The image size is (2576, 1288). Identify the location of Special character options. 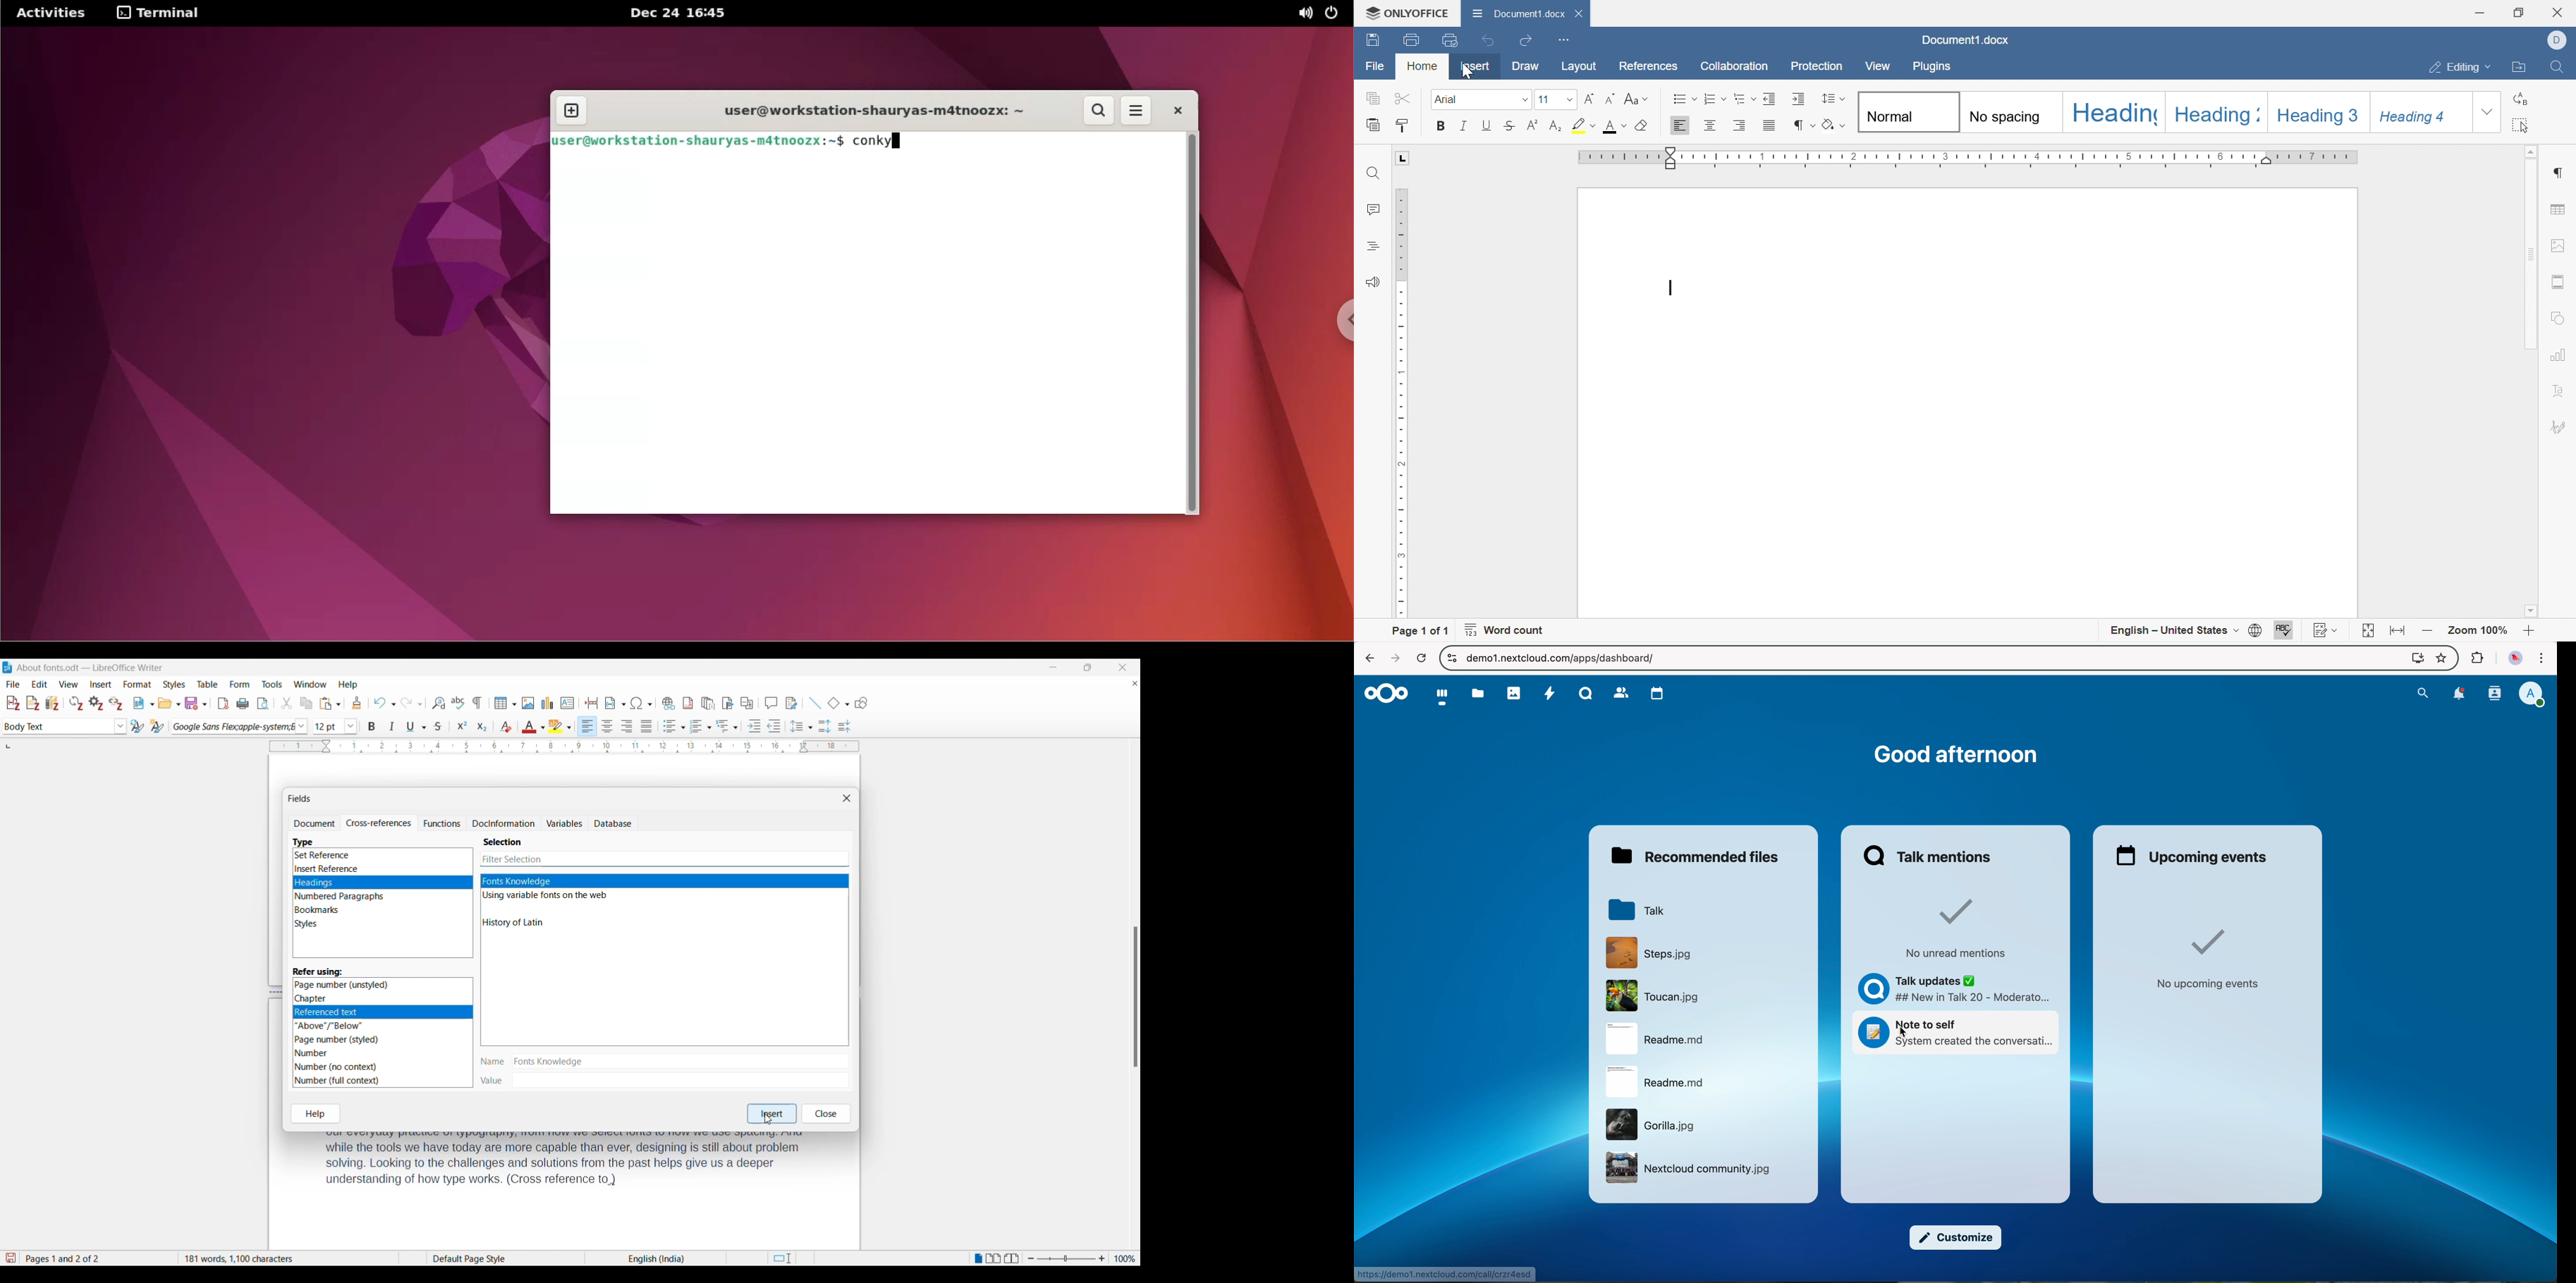
(642, 703).